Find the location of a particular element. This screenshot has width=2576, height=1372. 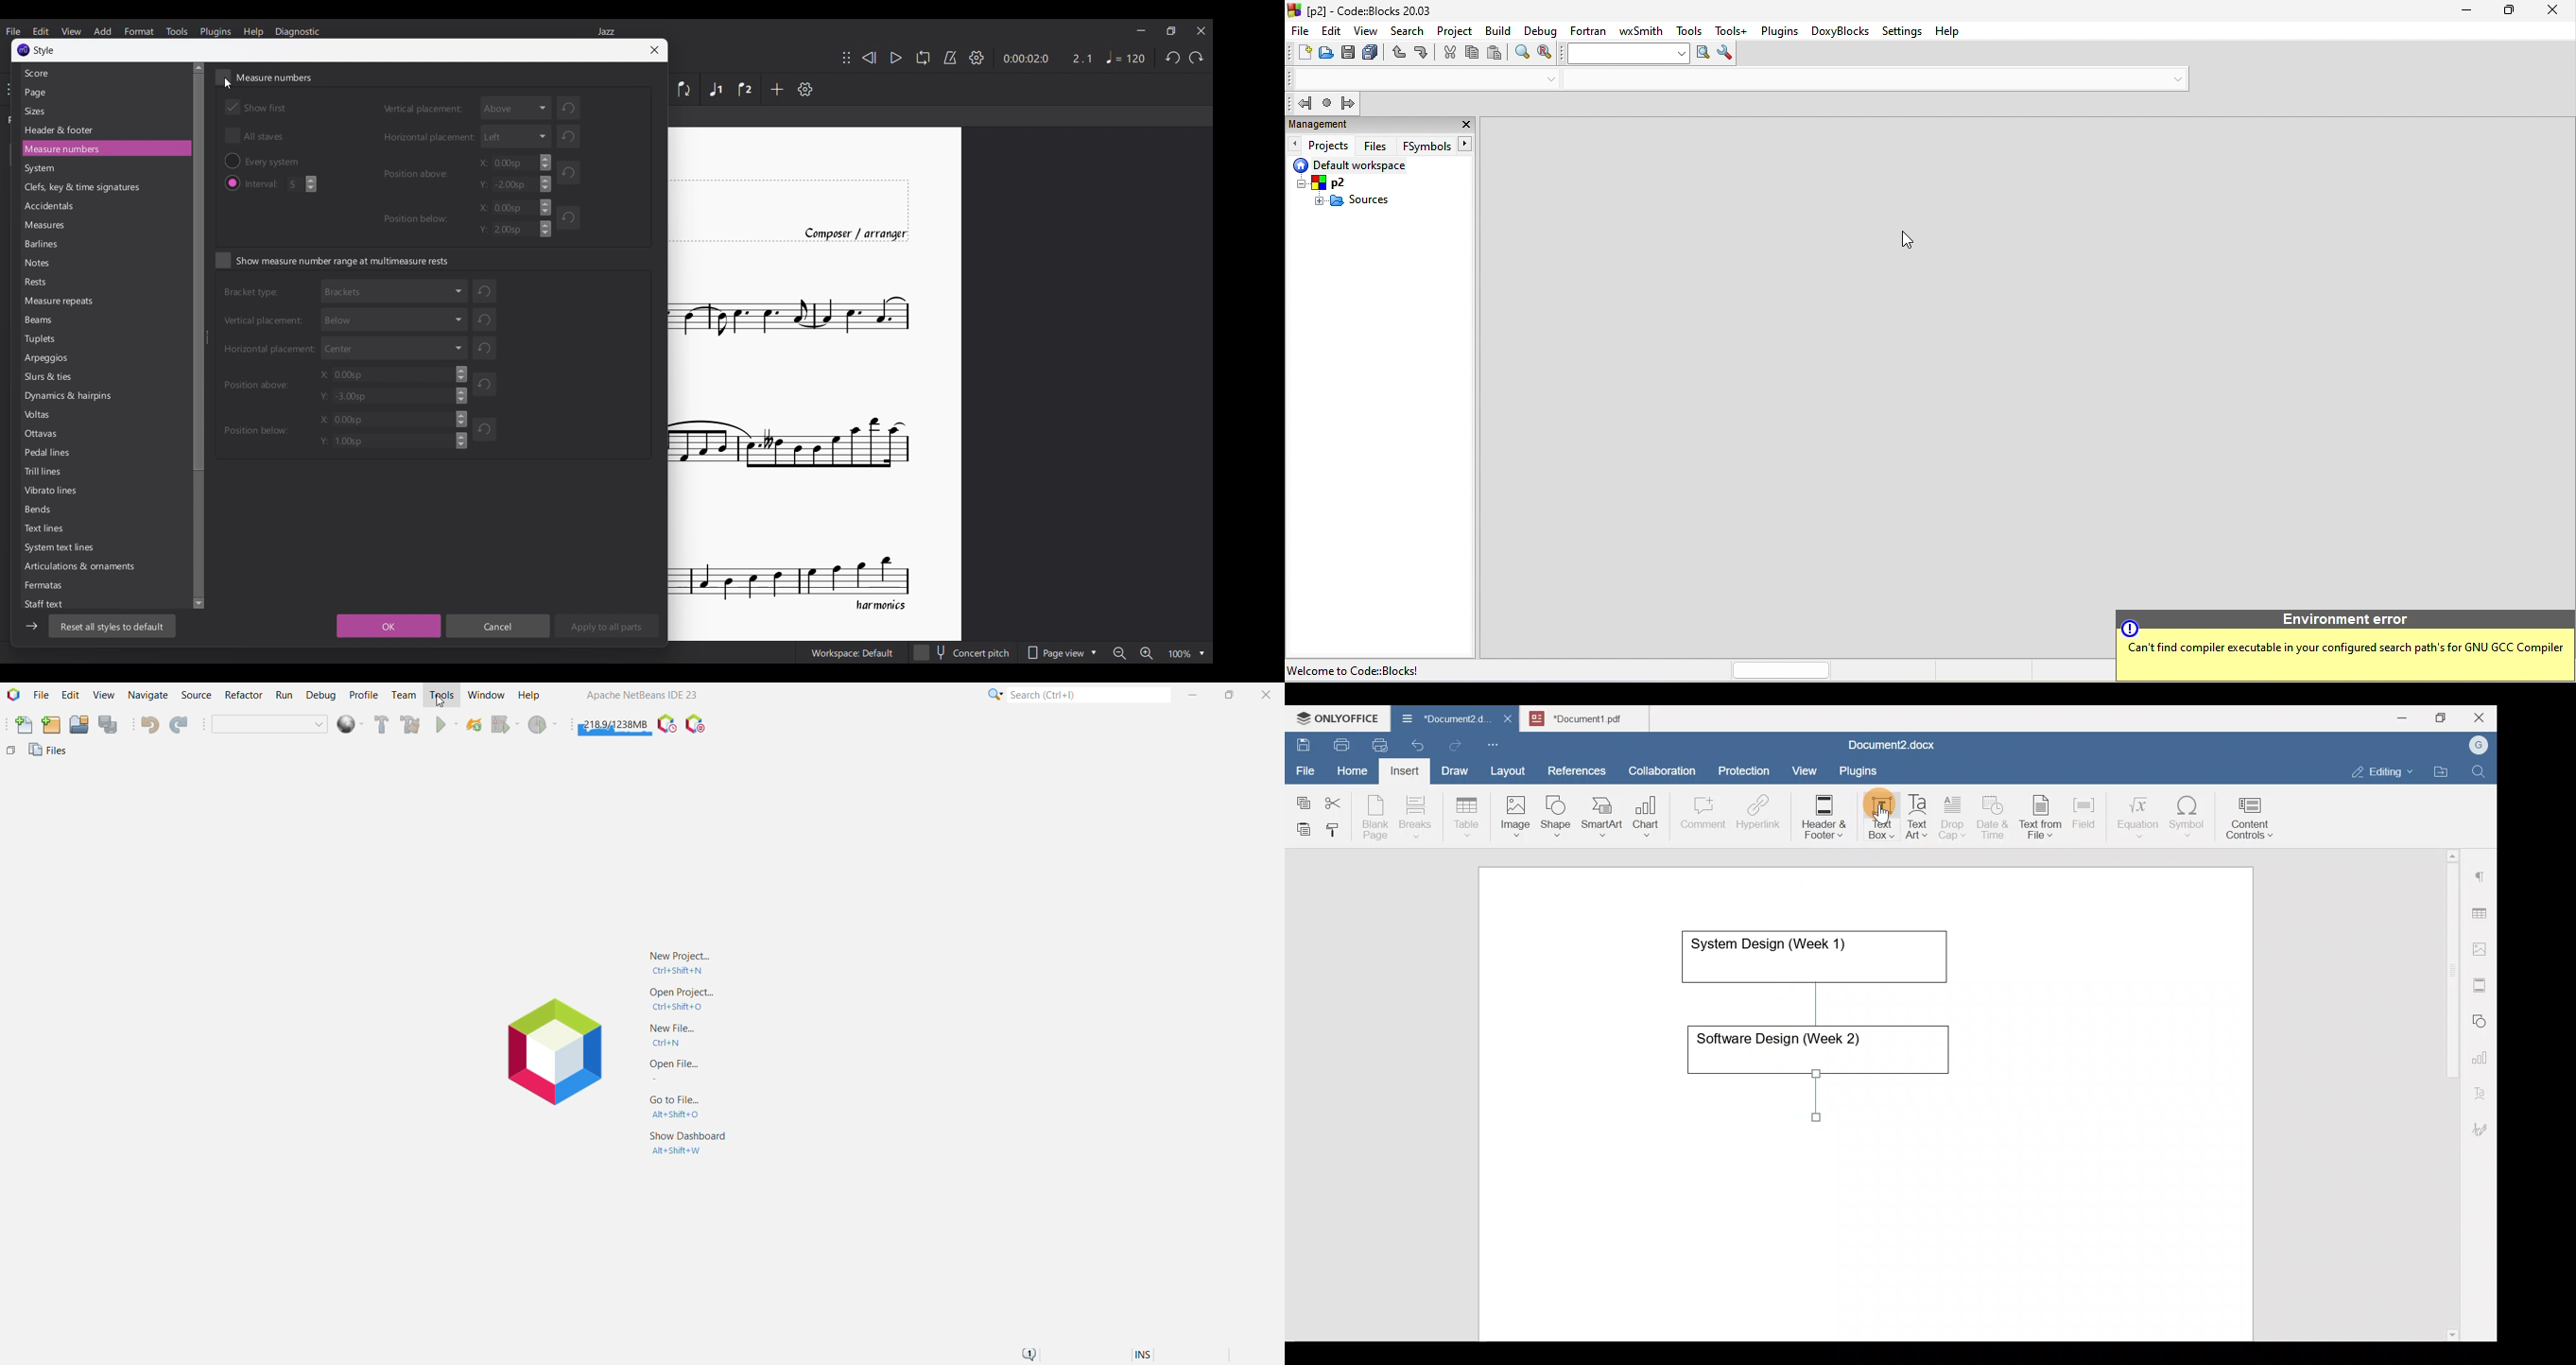

doxyblocks is located at coordinates (1841, 33).